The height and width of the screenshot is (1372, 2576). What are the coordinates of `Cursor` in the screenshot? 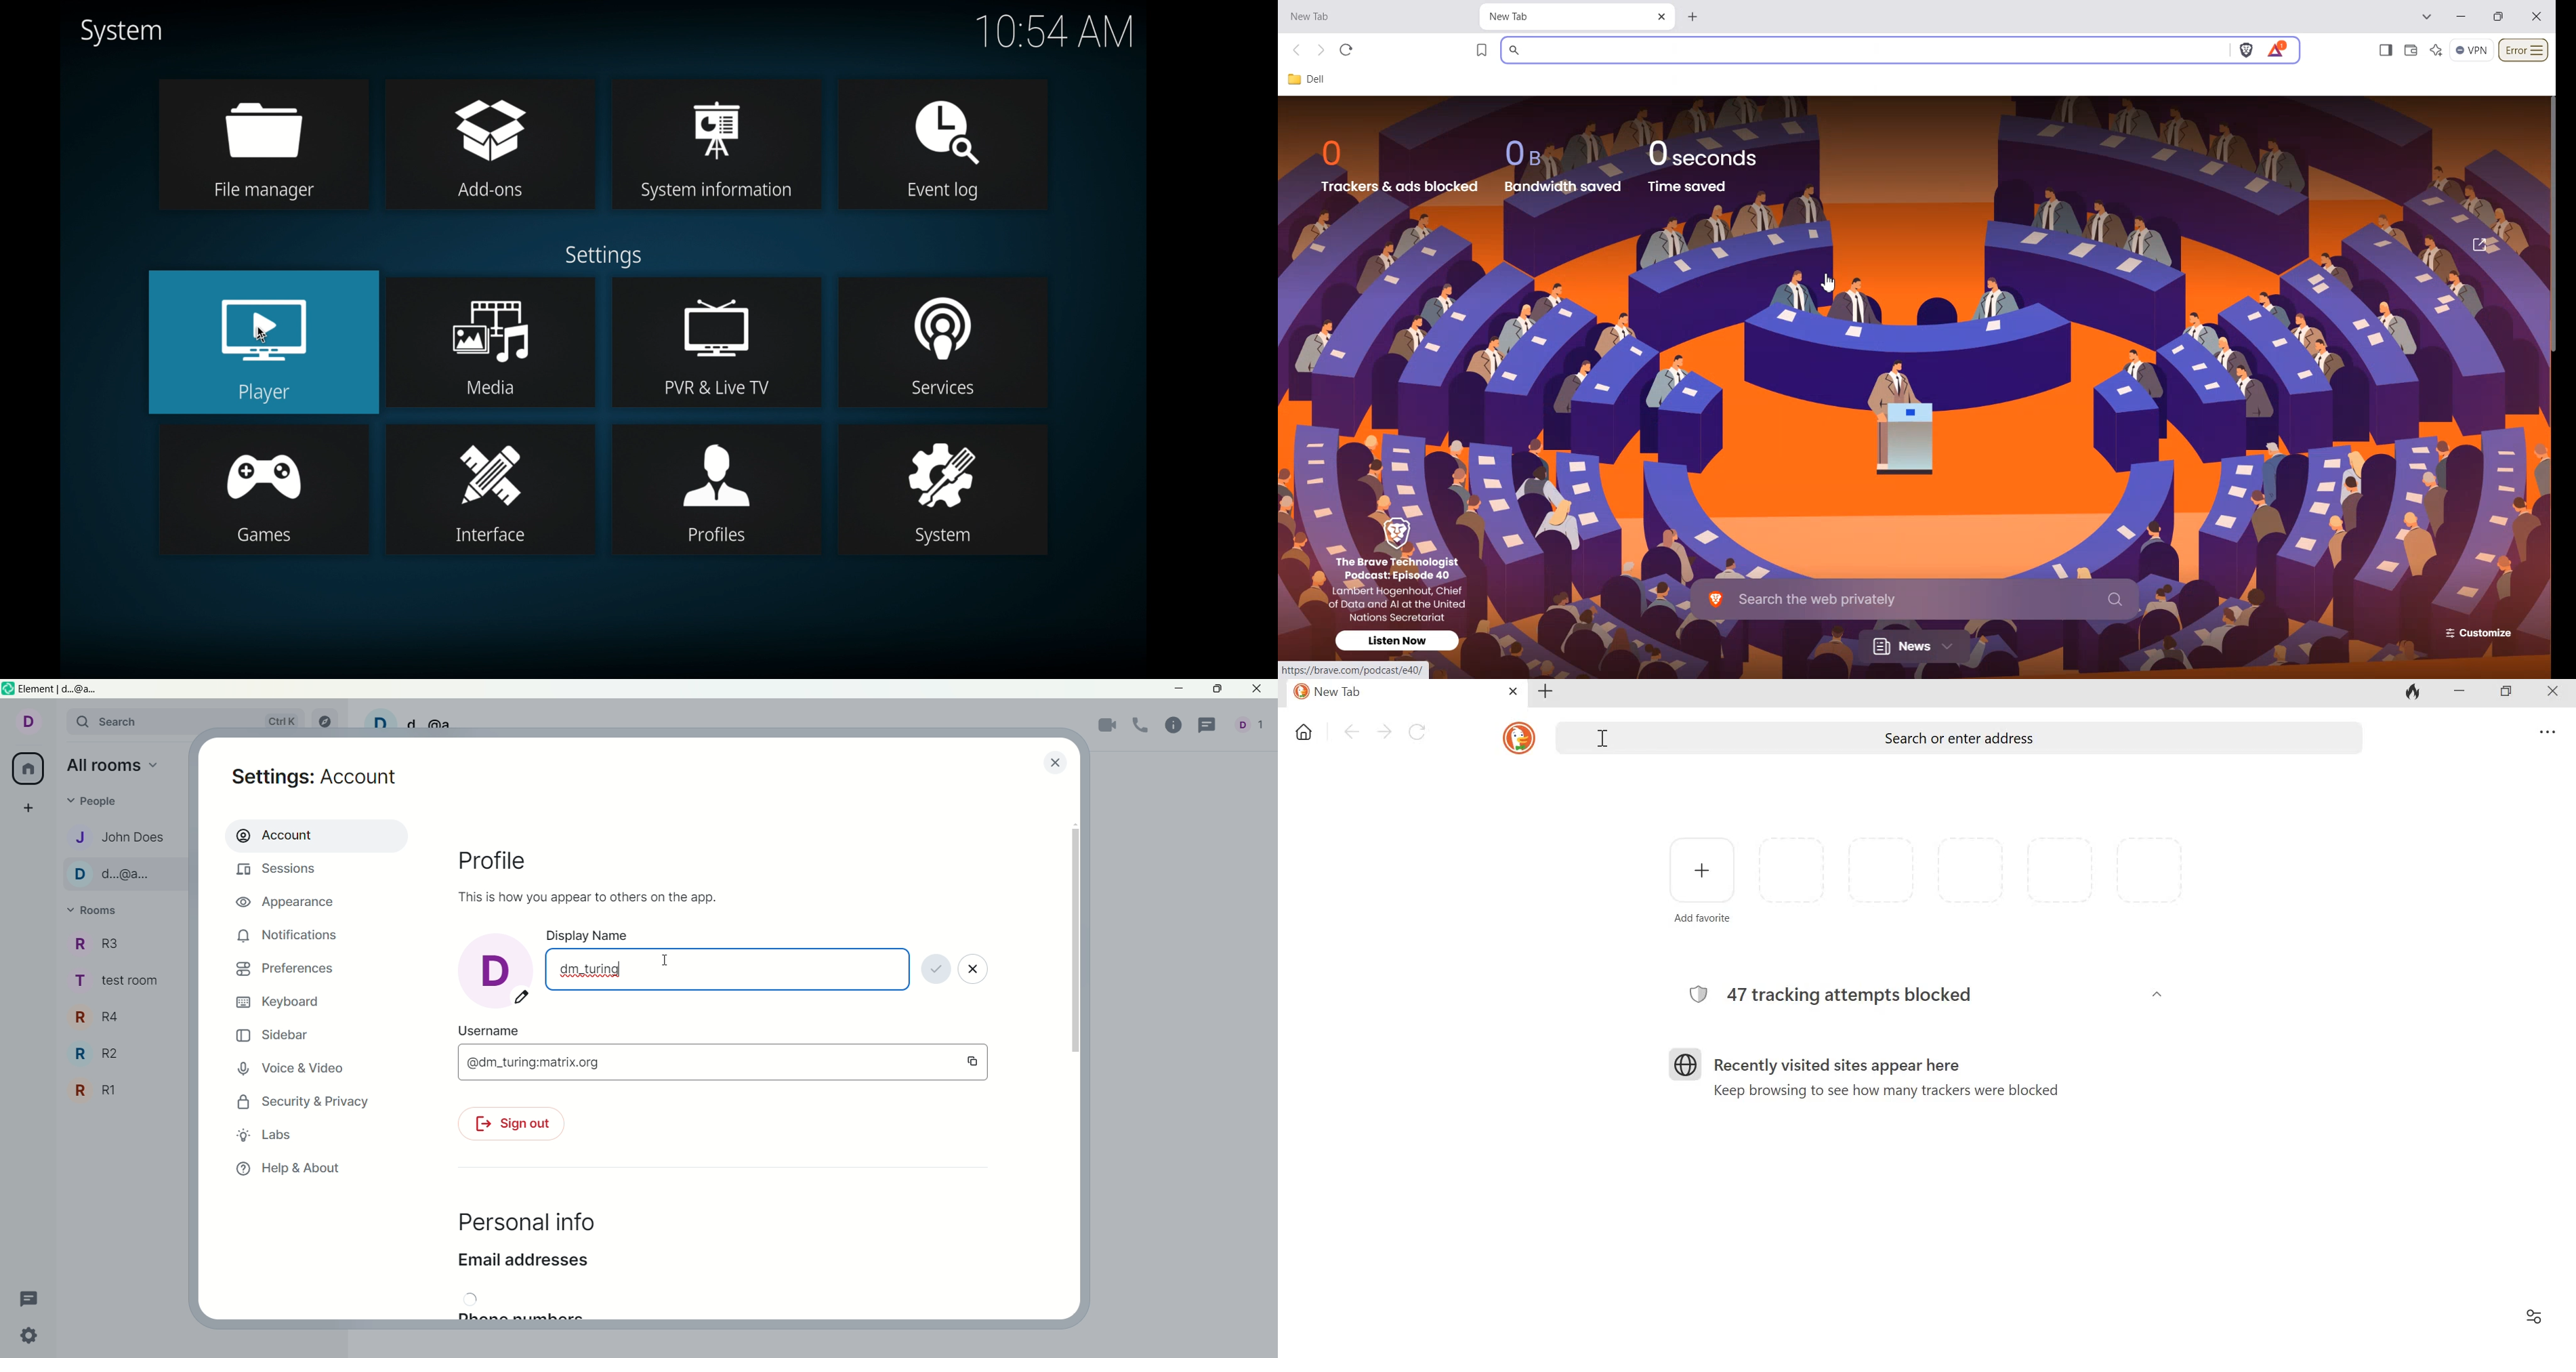 It's located at (1830, 280).